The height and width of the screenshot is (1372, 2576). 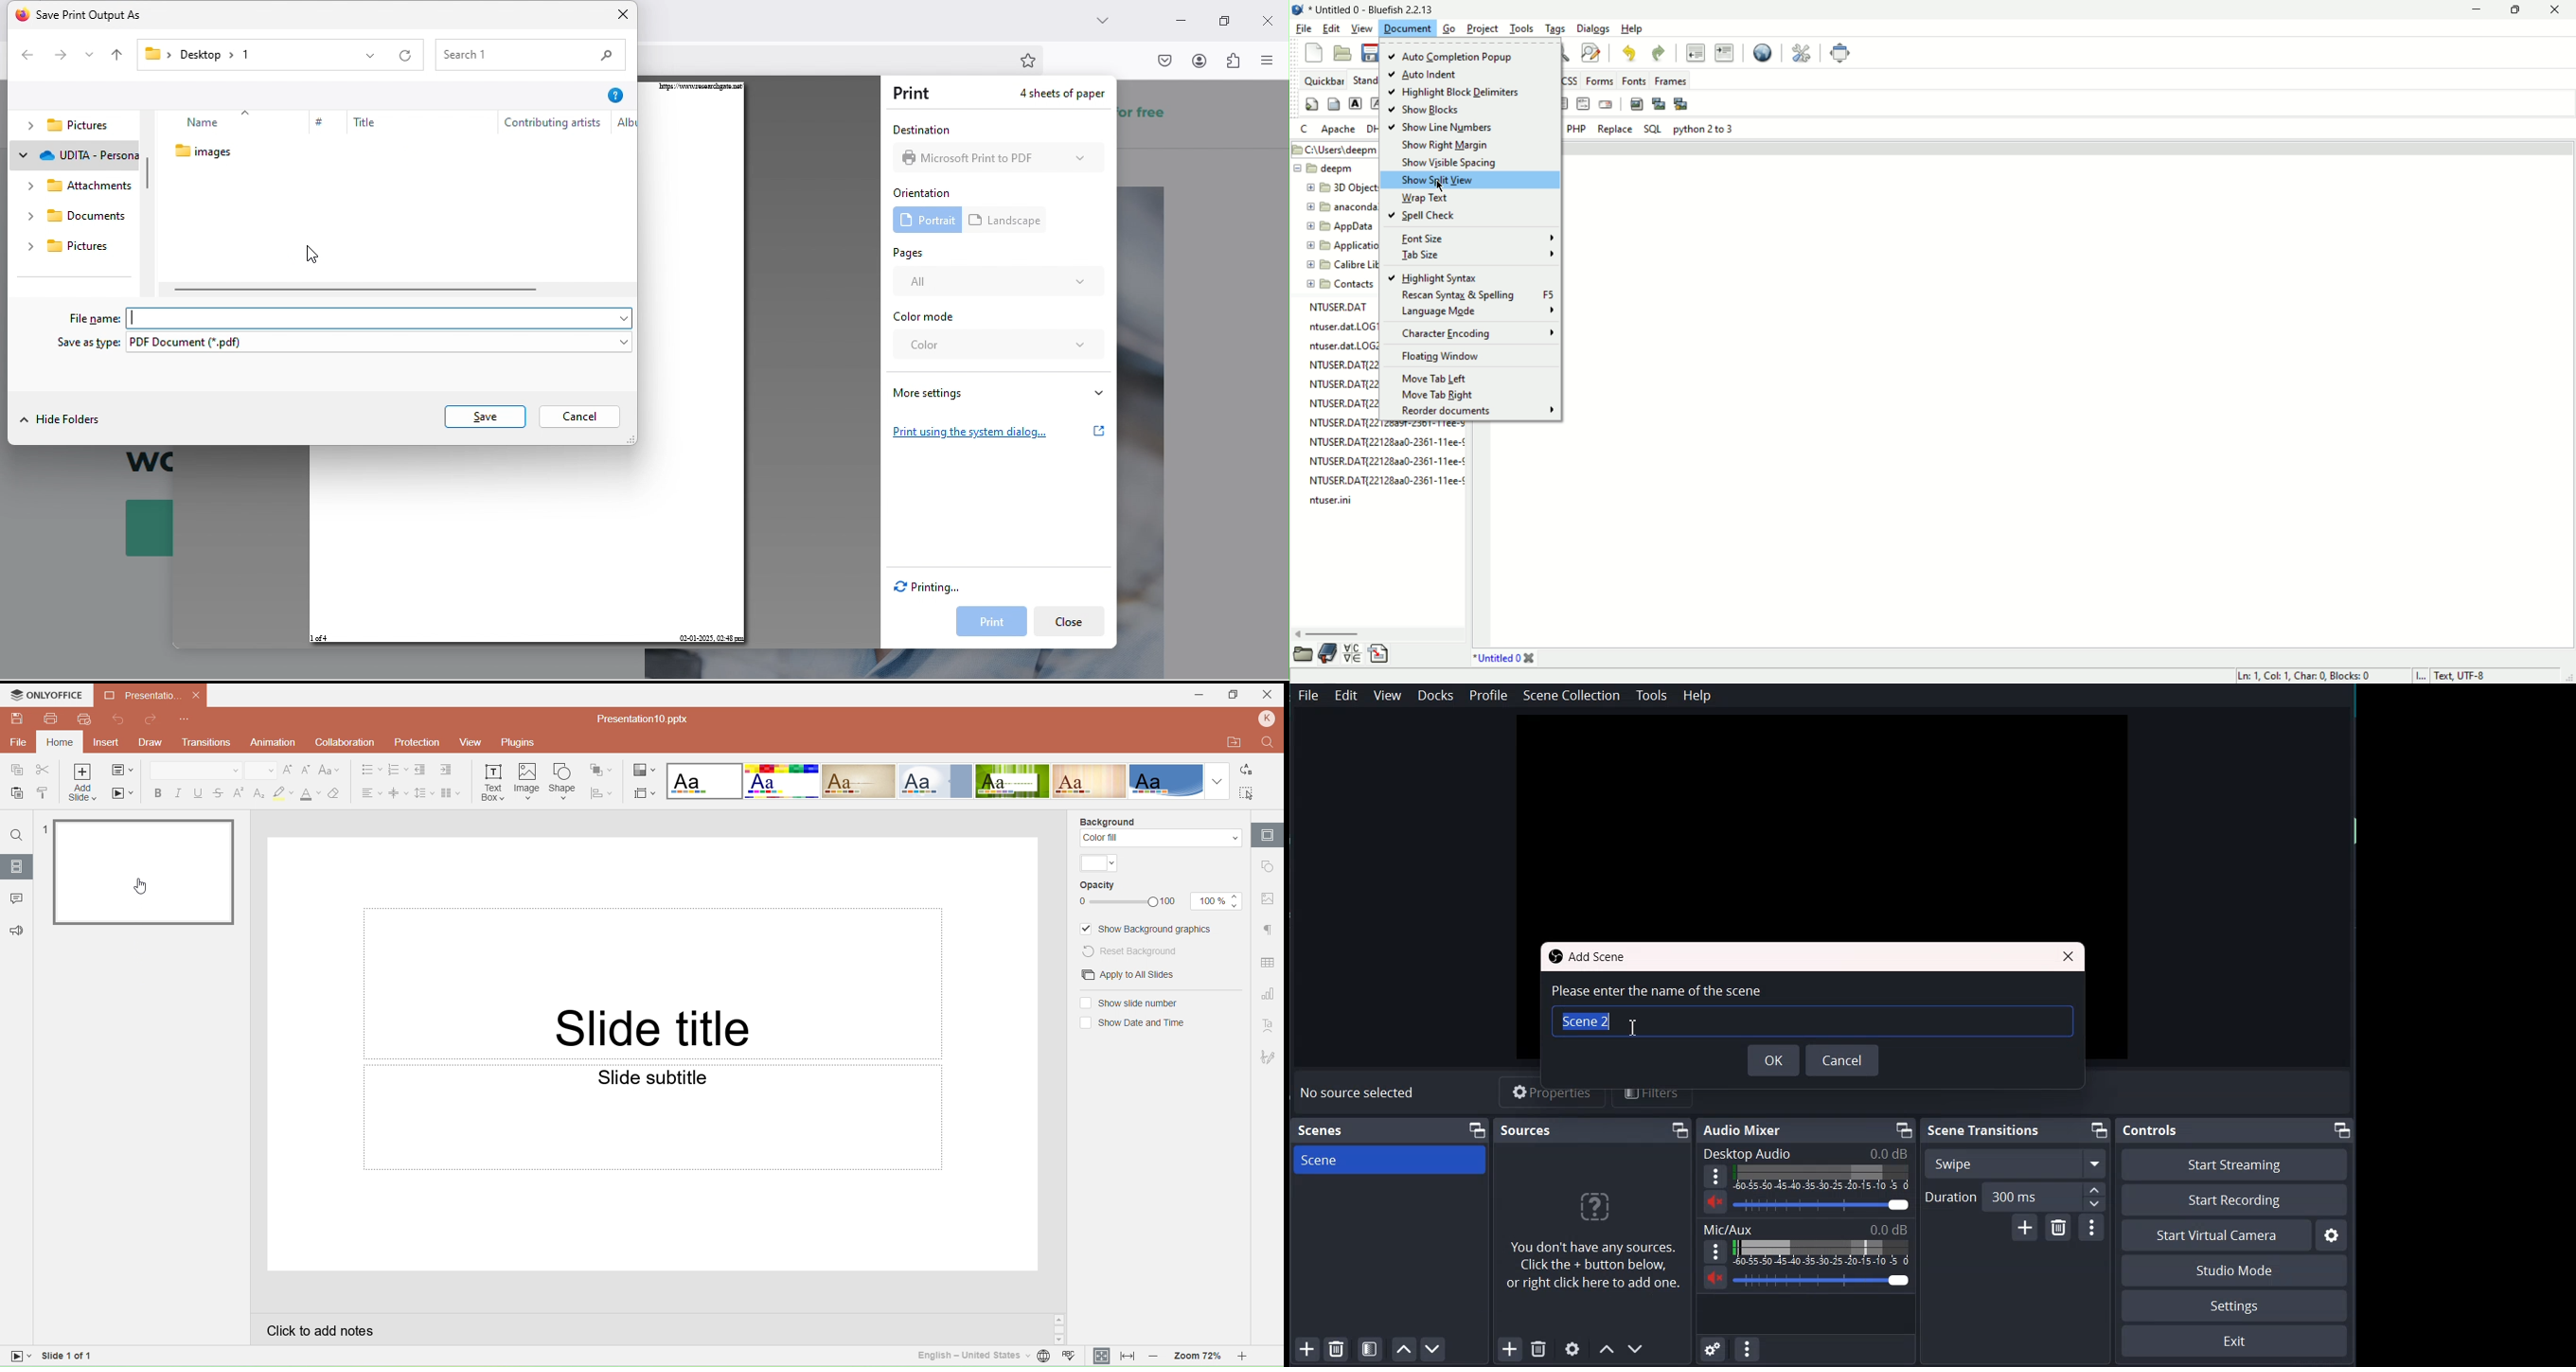 What do you see at coordinates (2152, 1130) in the screenshot?
I see `Controls` at bounding box center [2152, 1130].